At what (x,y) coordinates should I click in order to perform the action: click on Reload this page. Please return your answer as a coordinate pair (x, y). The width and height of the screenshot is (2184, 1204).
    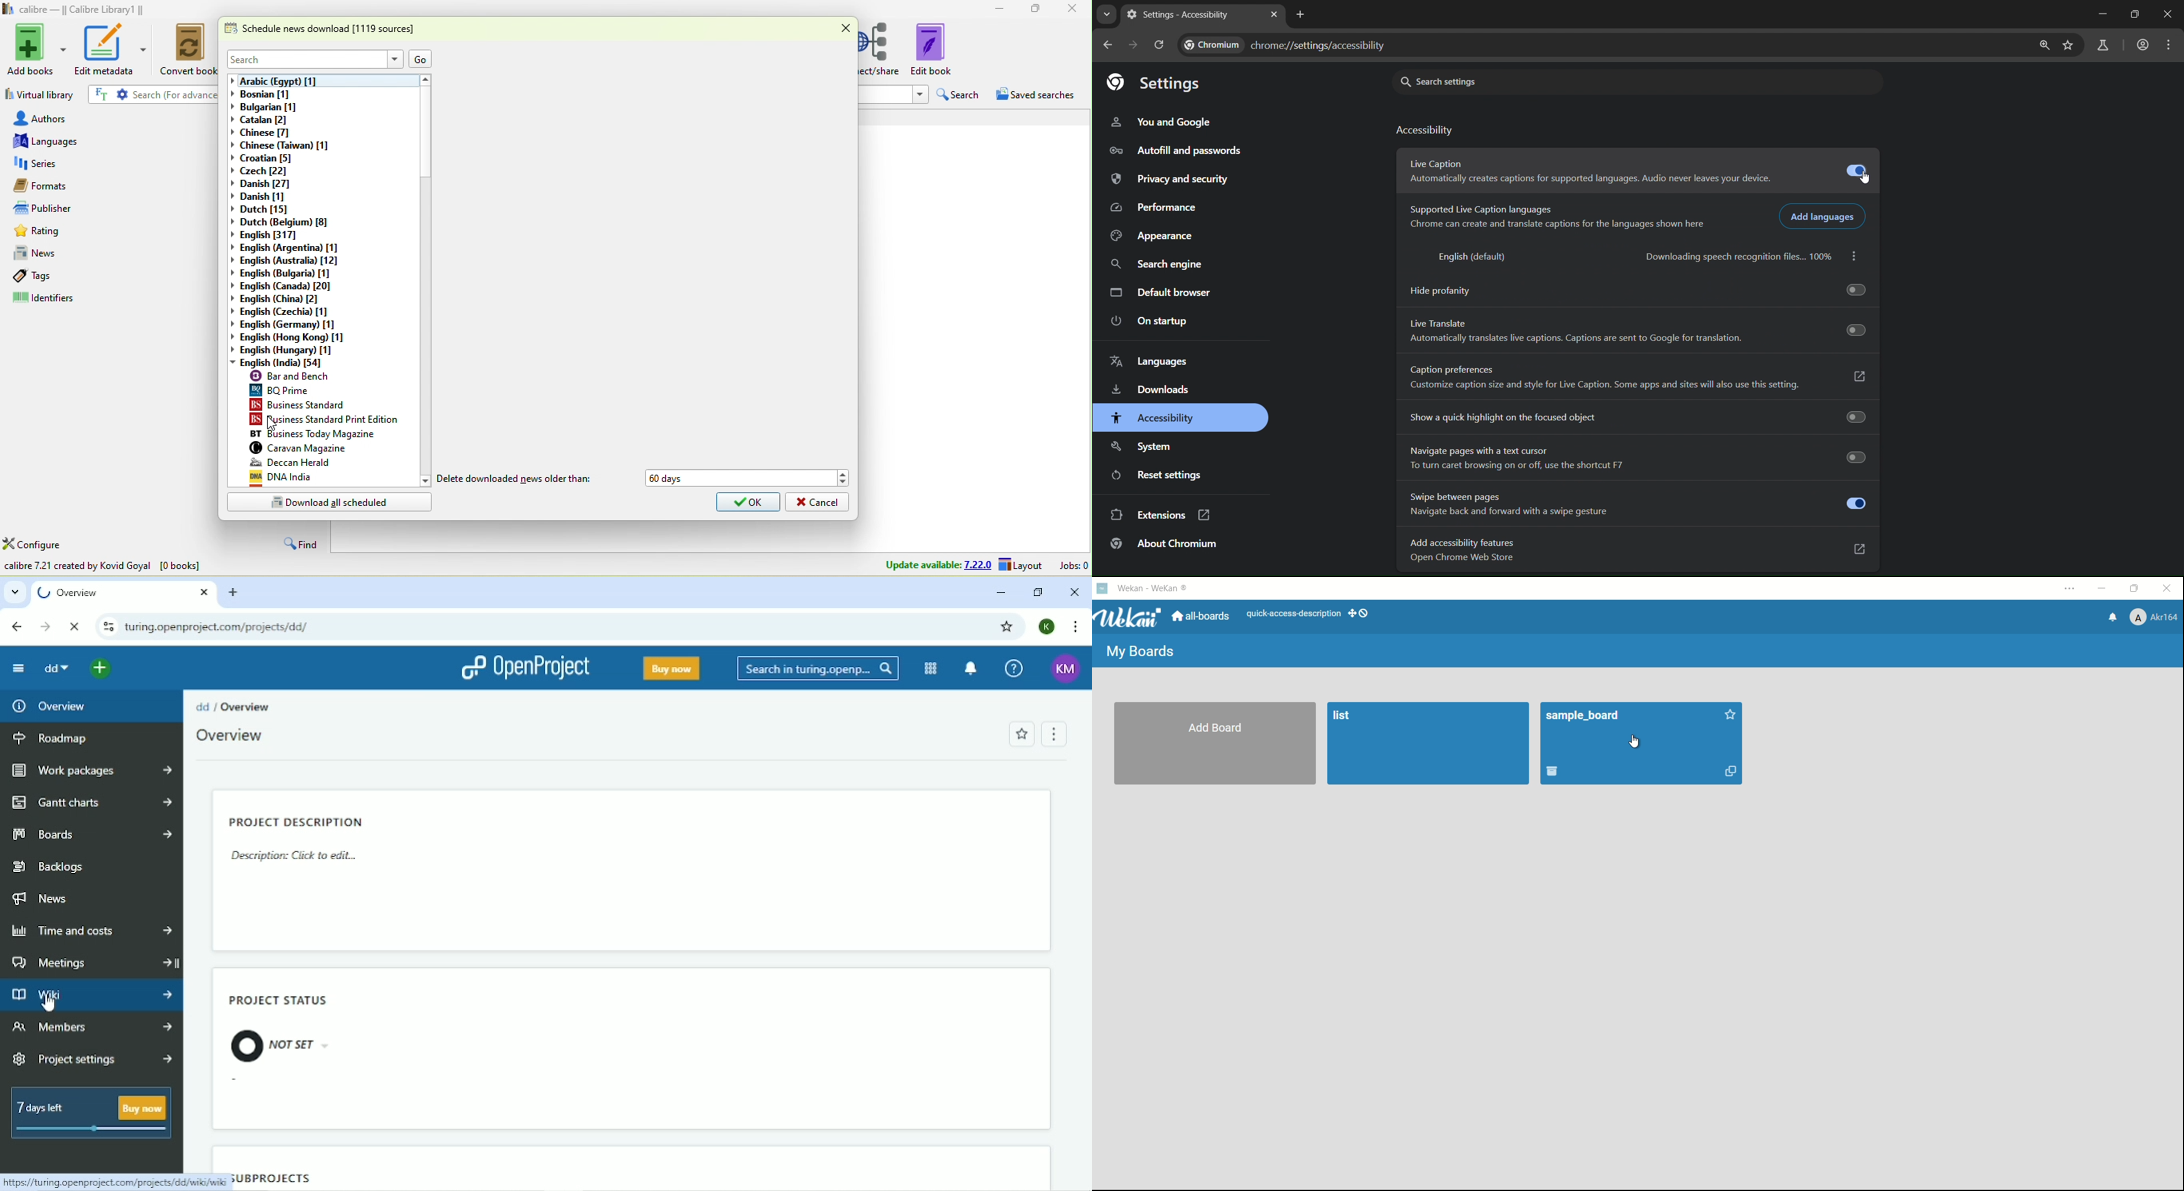
    Looking at the image, I should click on (76, 626).